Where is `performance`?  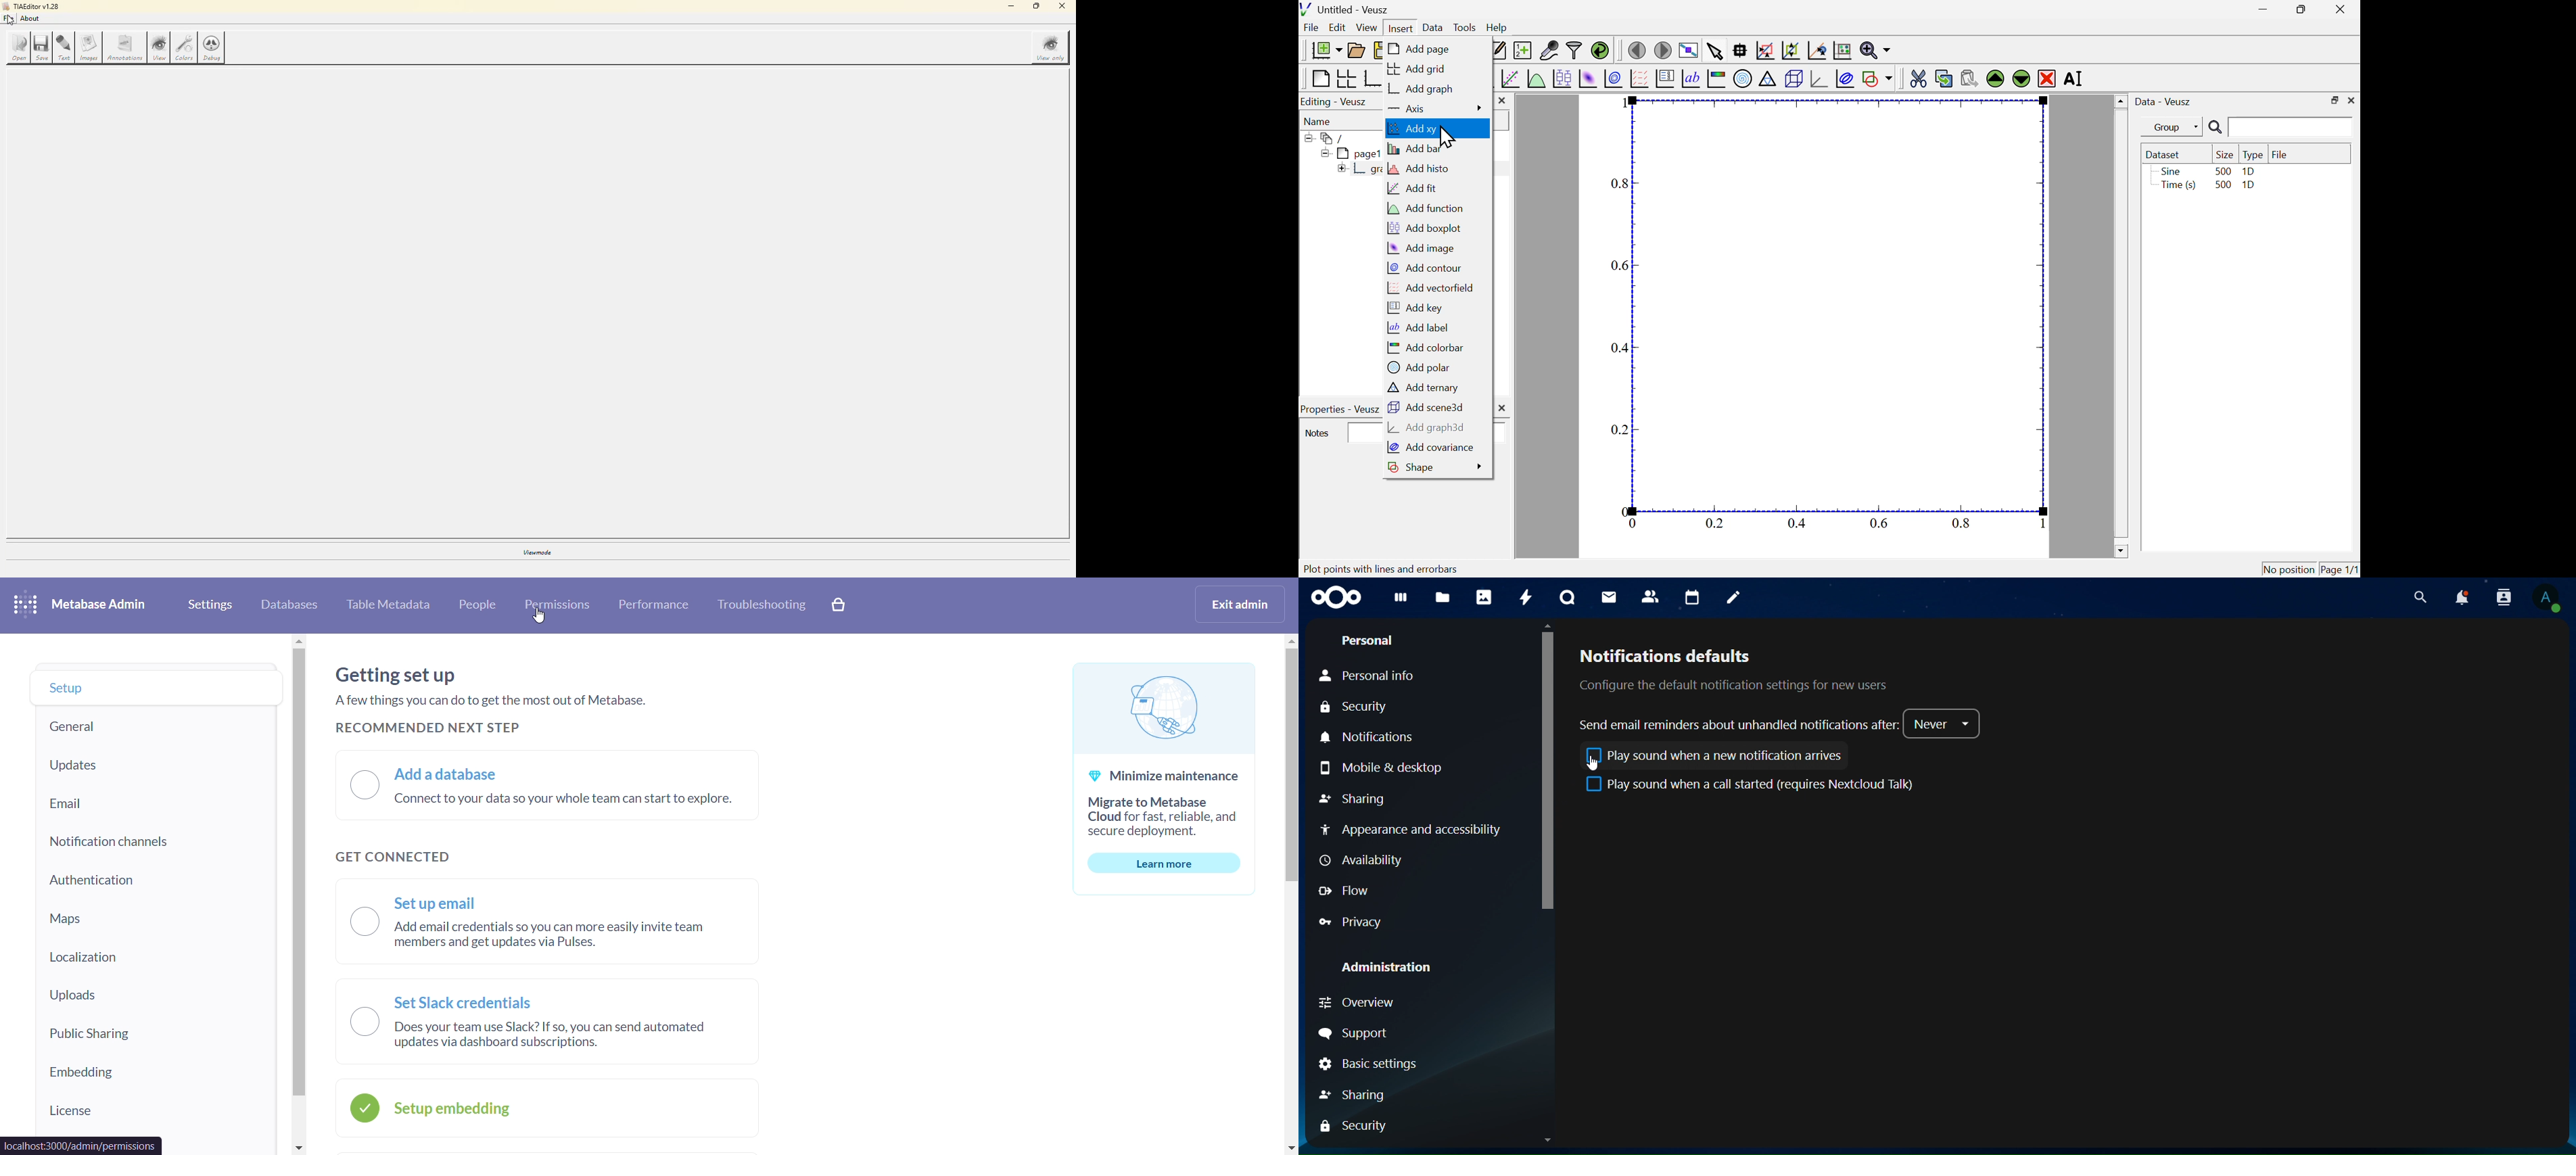 performance is located at coordinates (658, 607).